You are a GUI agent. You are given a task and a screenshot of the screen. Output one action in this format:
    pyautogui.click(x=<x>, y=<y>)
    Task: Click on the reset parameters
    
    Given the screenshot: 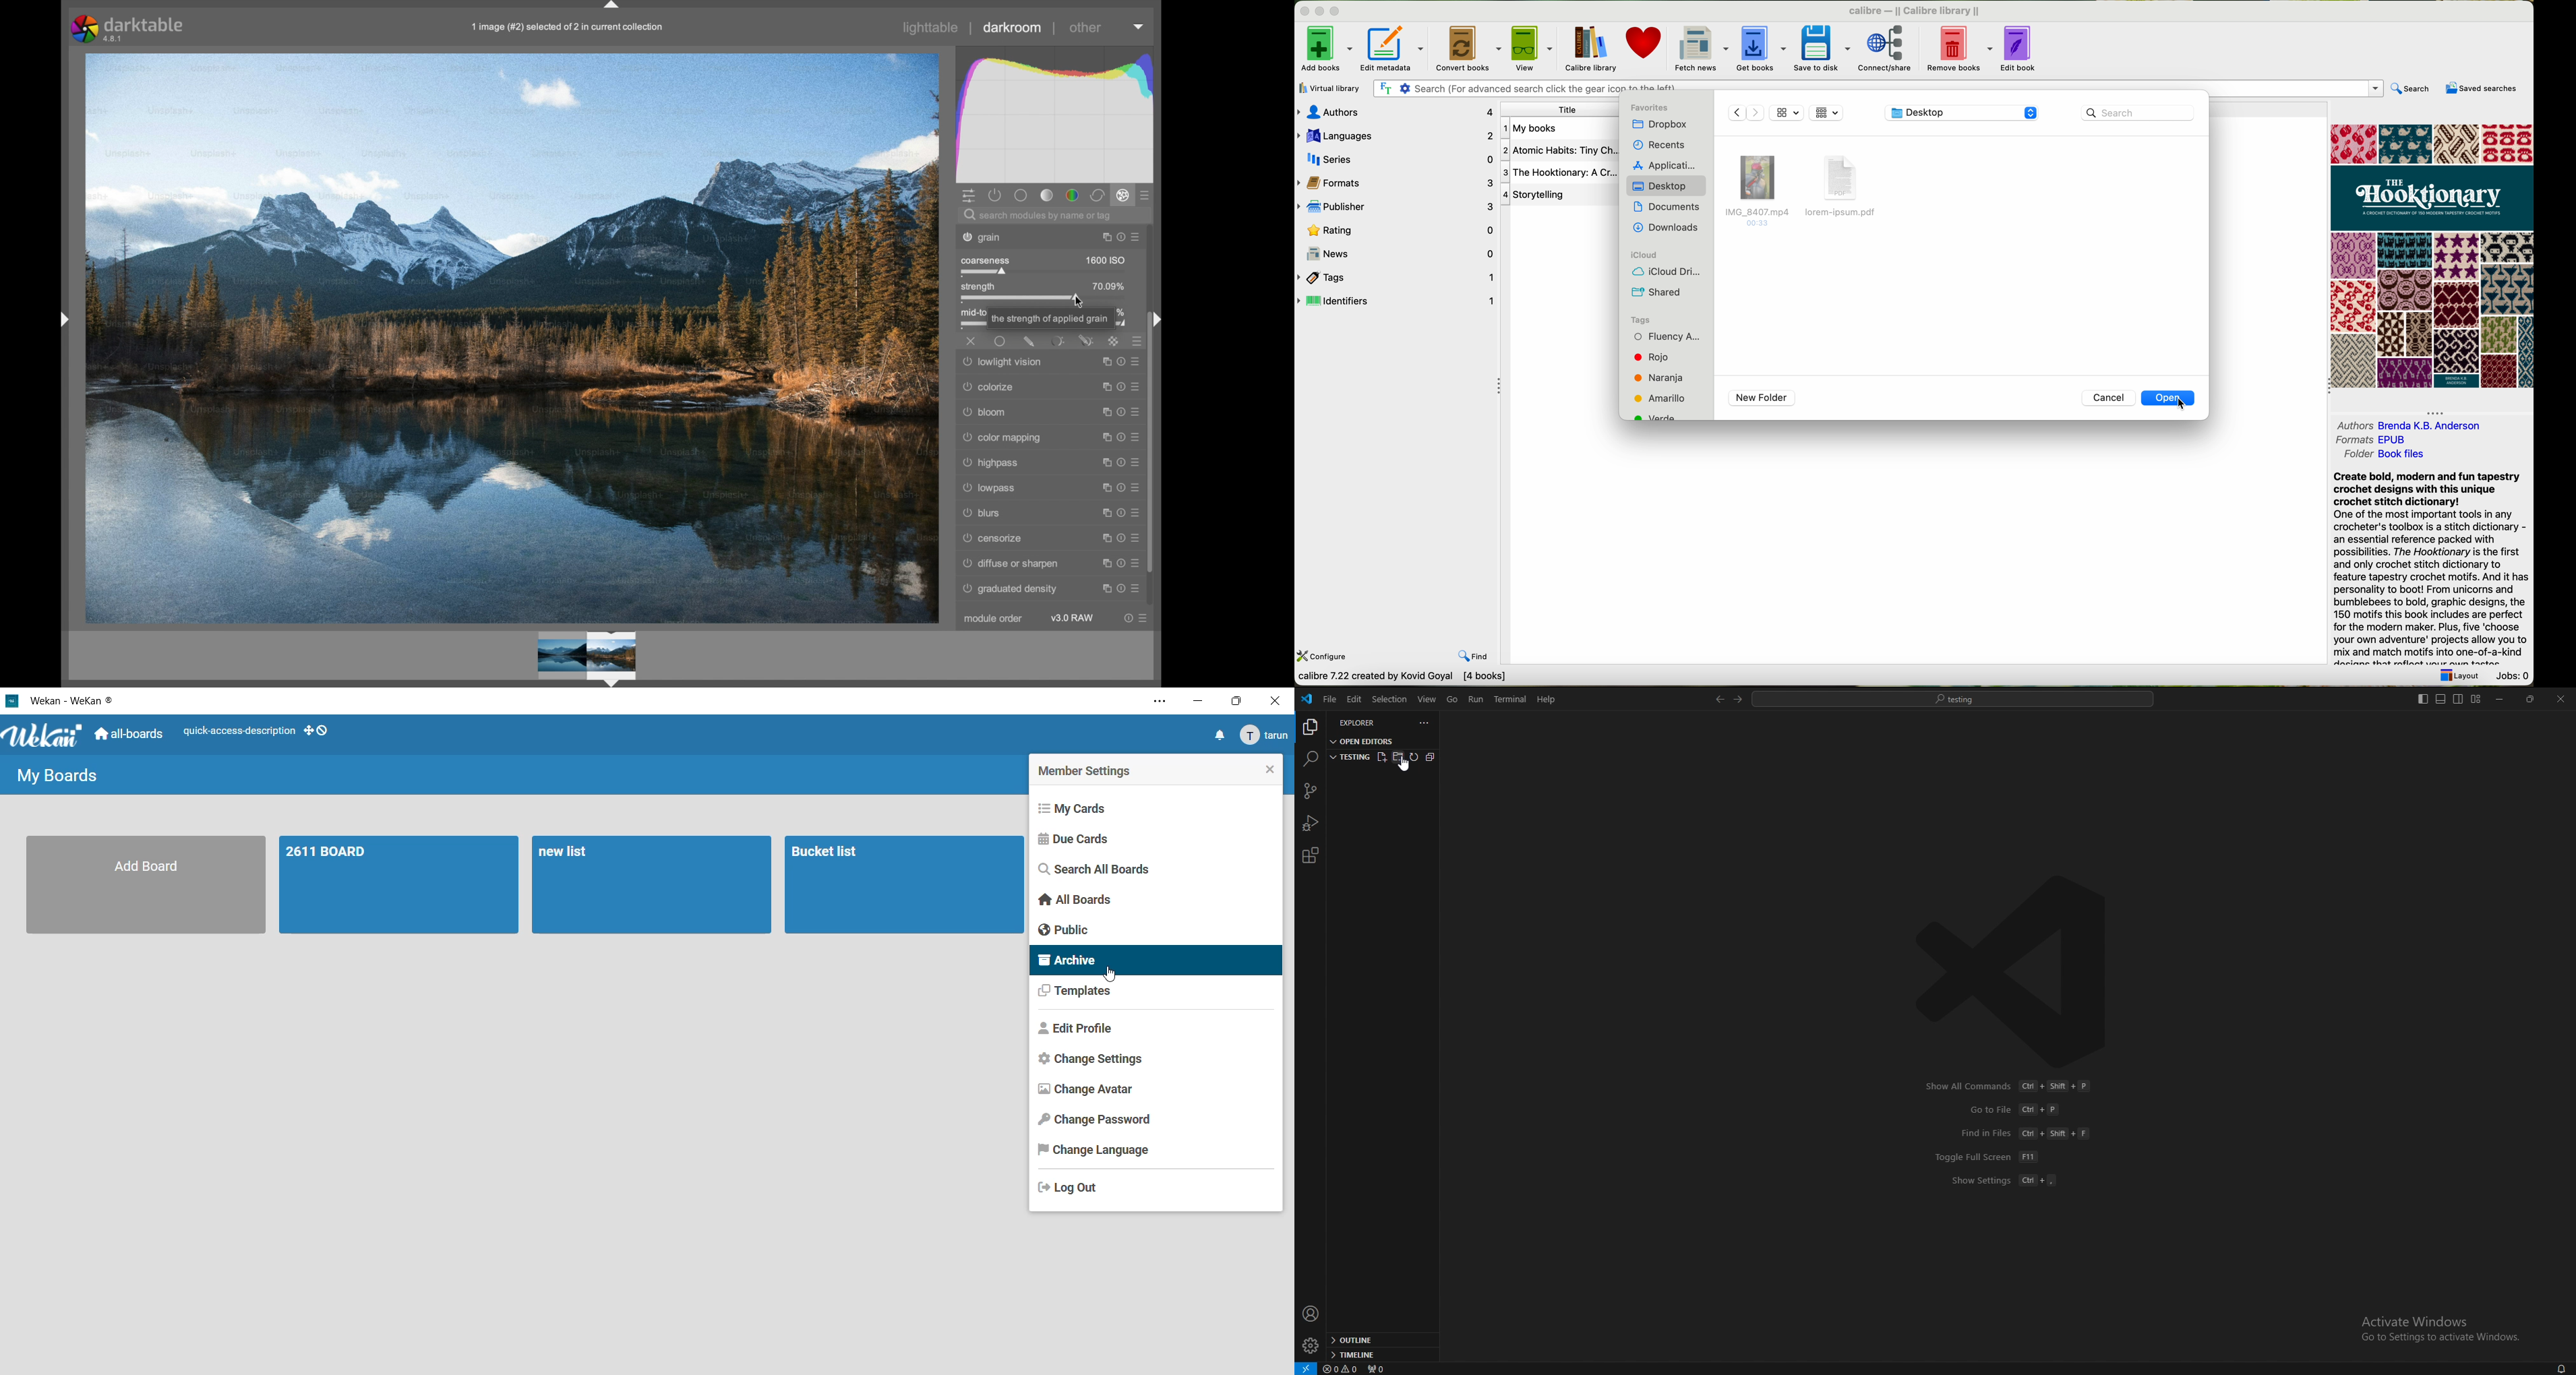 What is the action you would take?
    pyautogui.click(x=1121, y=513)
    